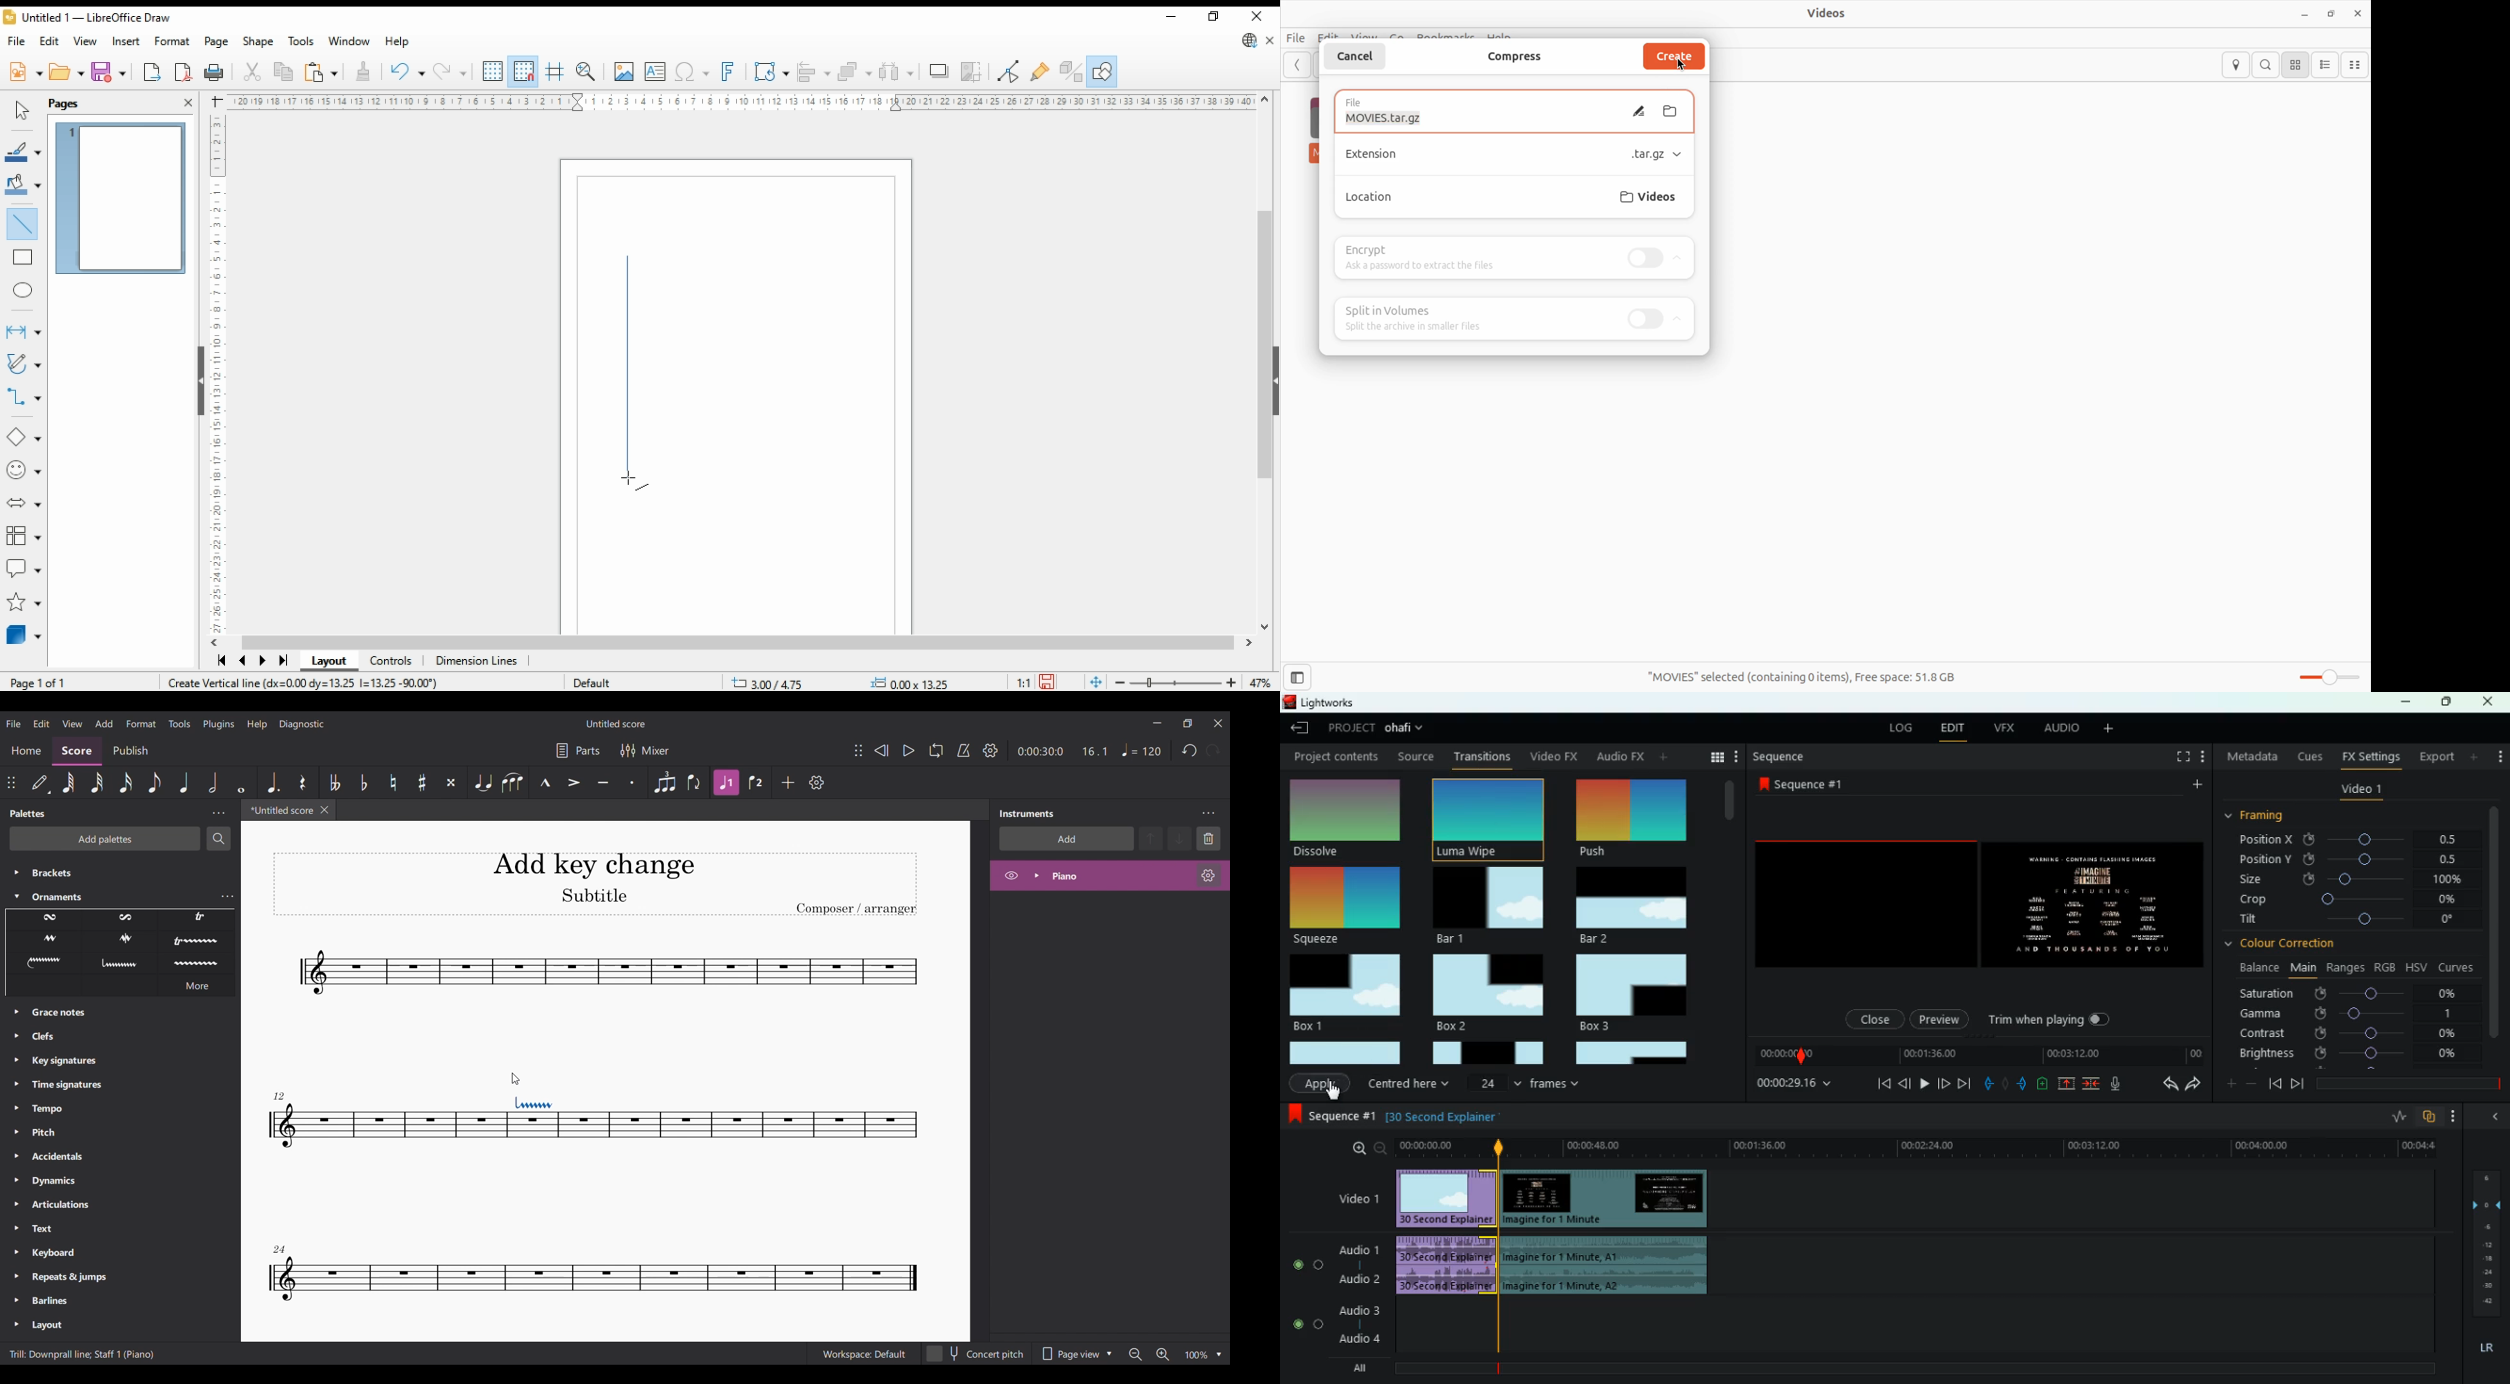 This screenshot has width=2520, height=1400. Describe the element at coordinates (1905, 1083) in the screenshot. I see `back` at that location.